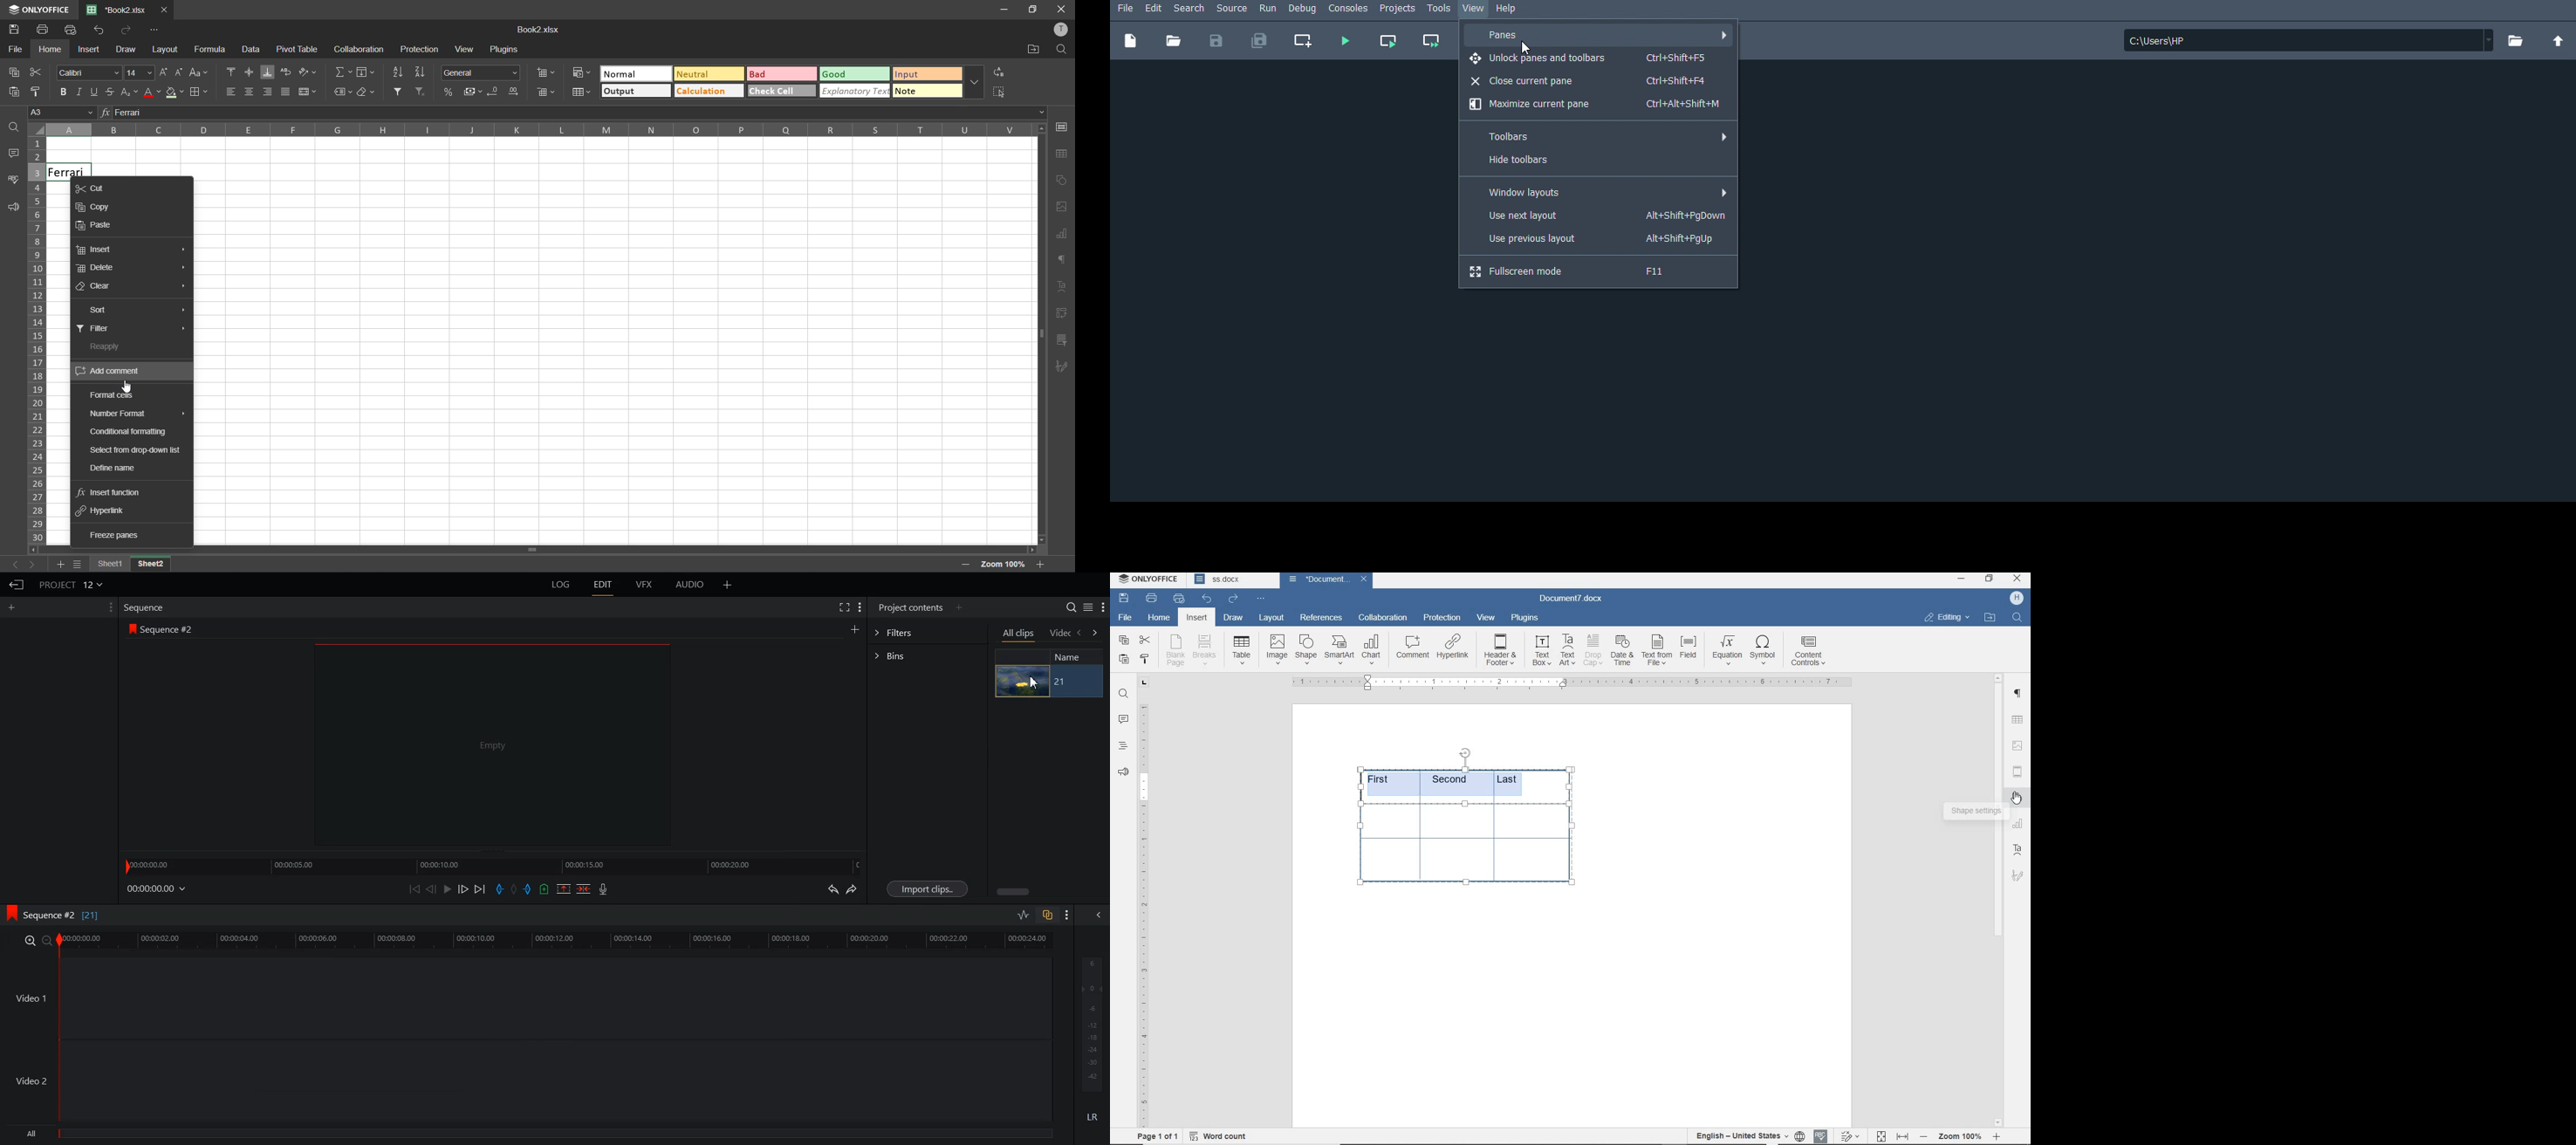 This screenshot has width=2576, height=1148. Describe the element at coordinates (1124, 617) in the screenshot. I see `file` at that location.